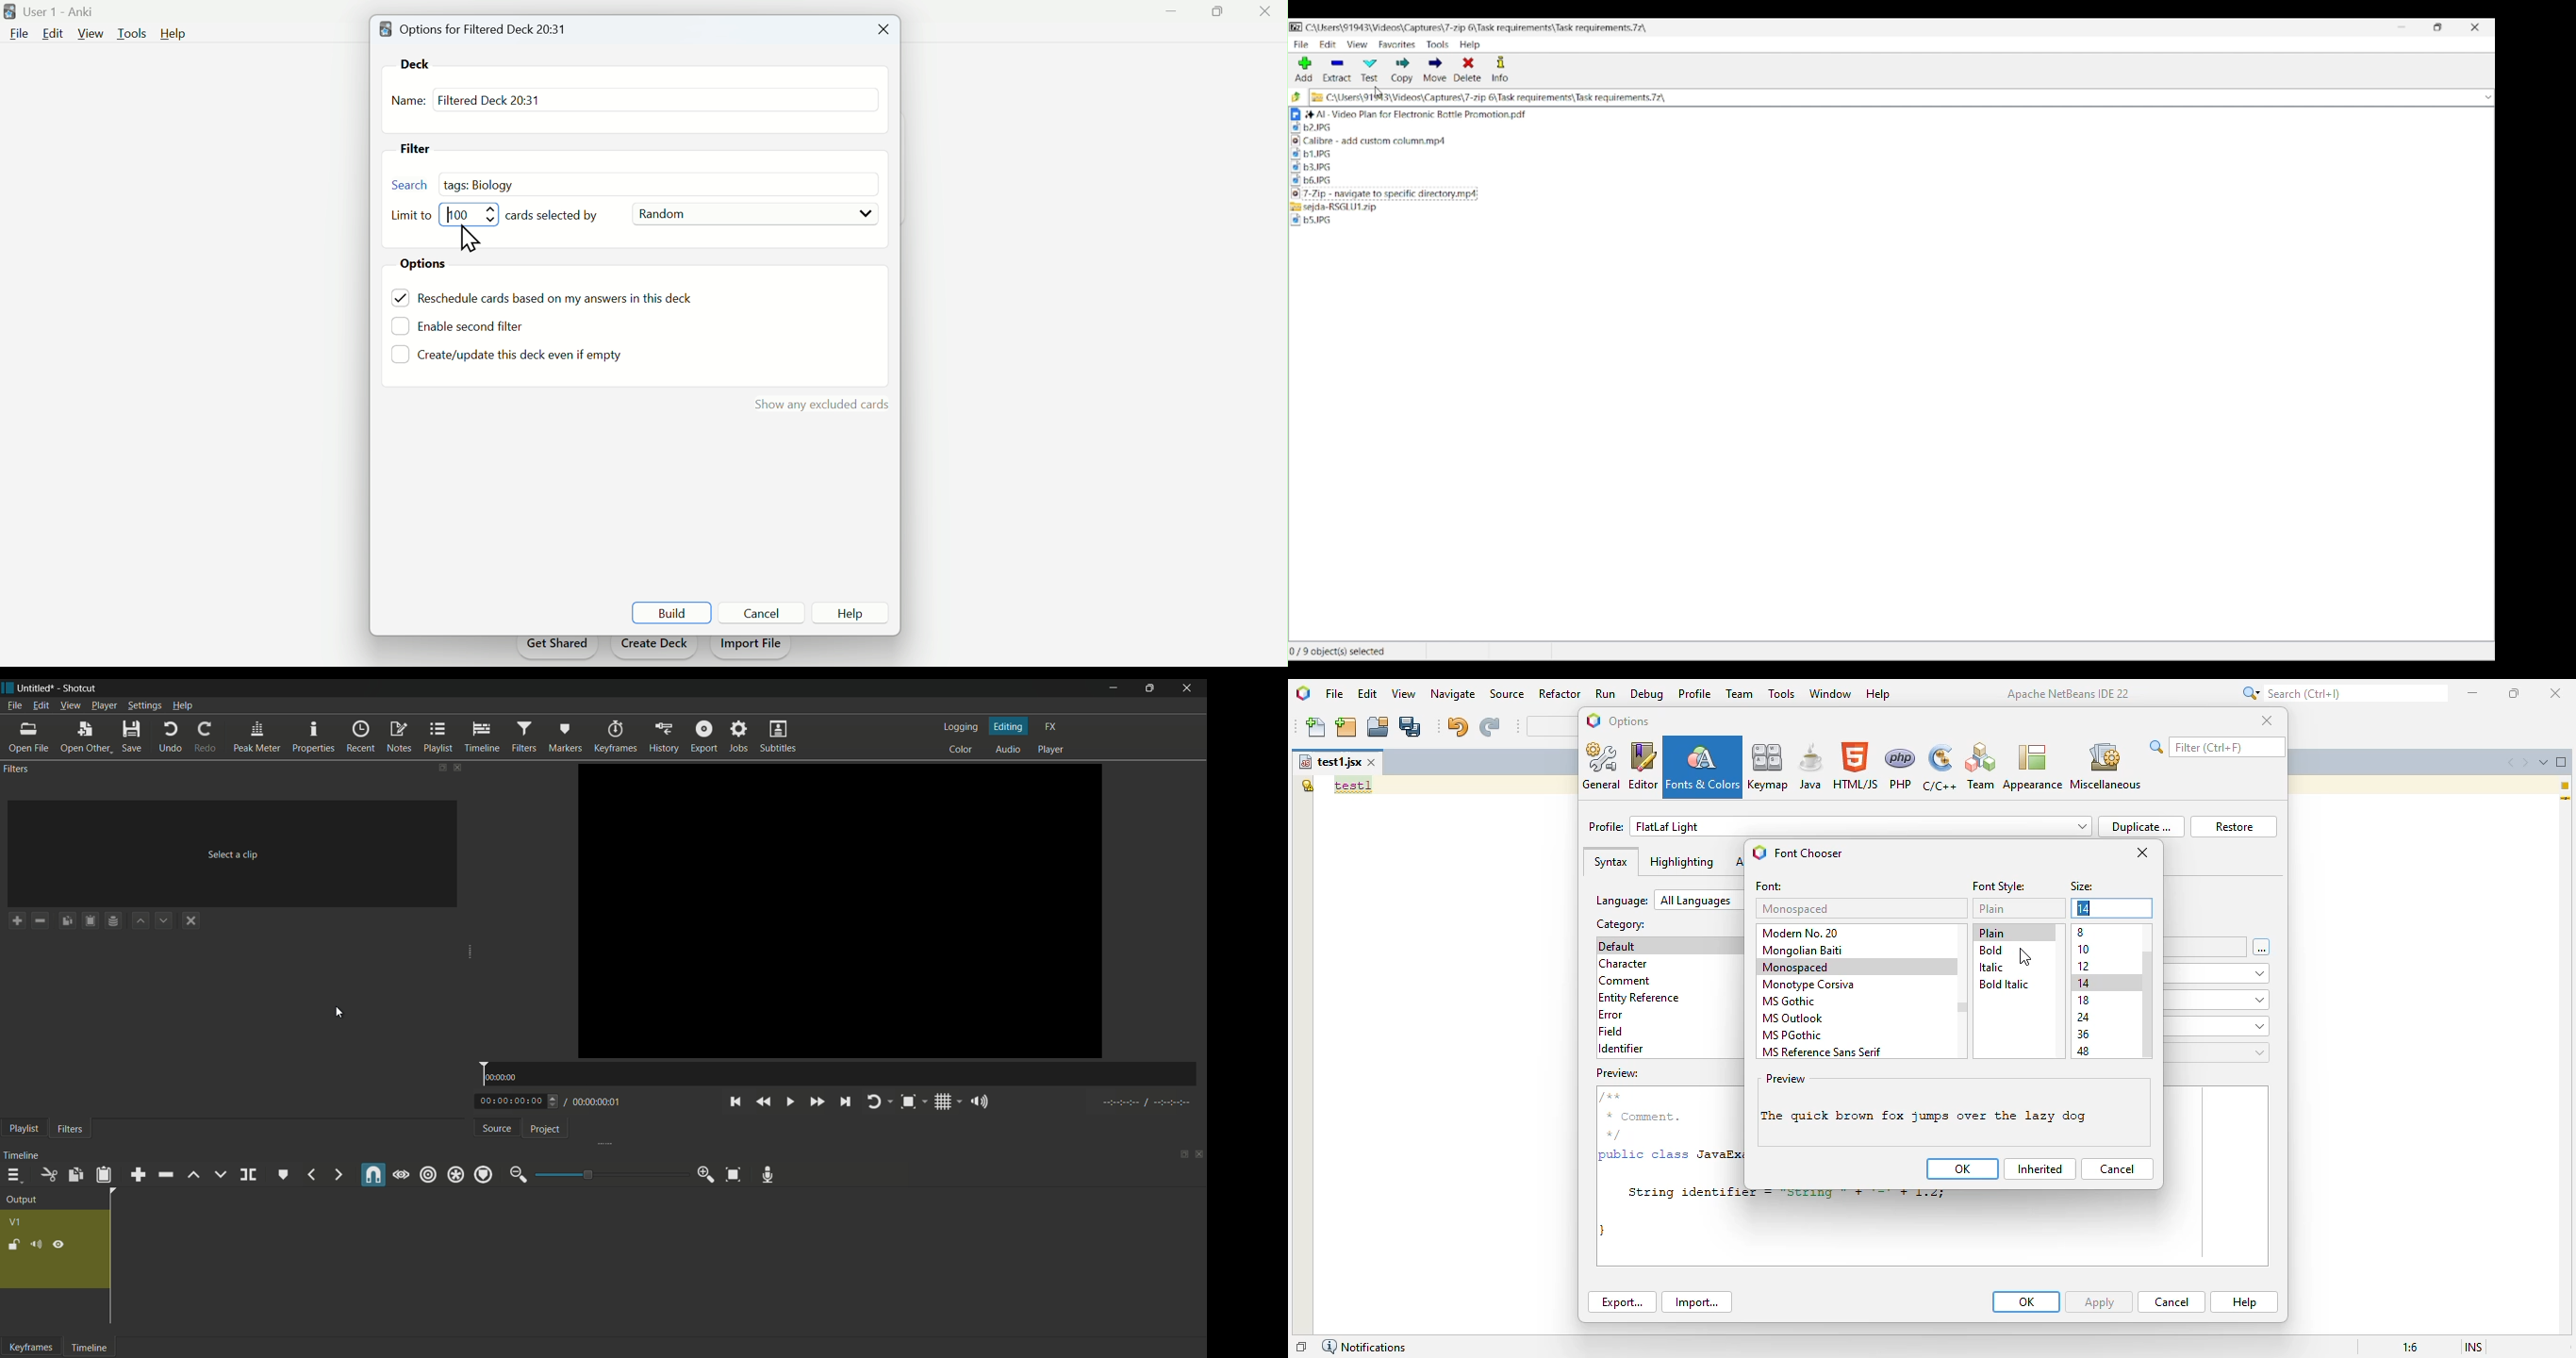 The image size is (2576, 1372). I want to click on show my excluded cards, so click(819, 405).